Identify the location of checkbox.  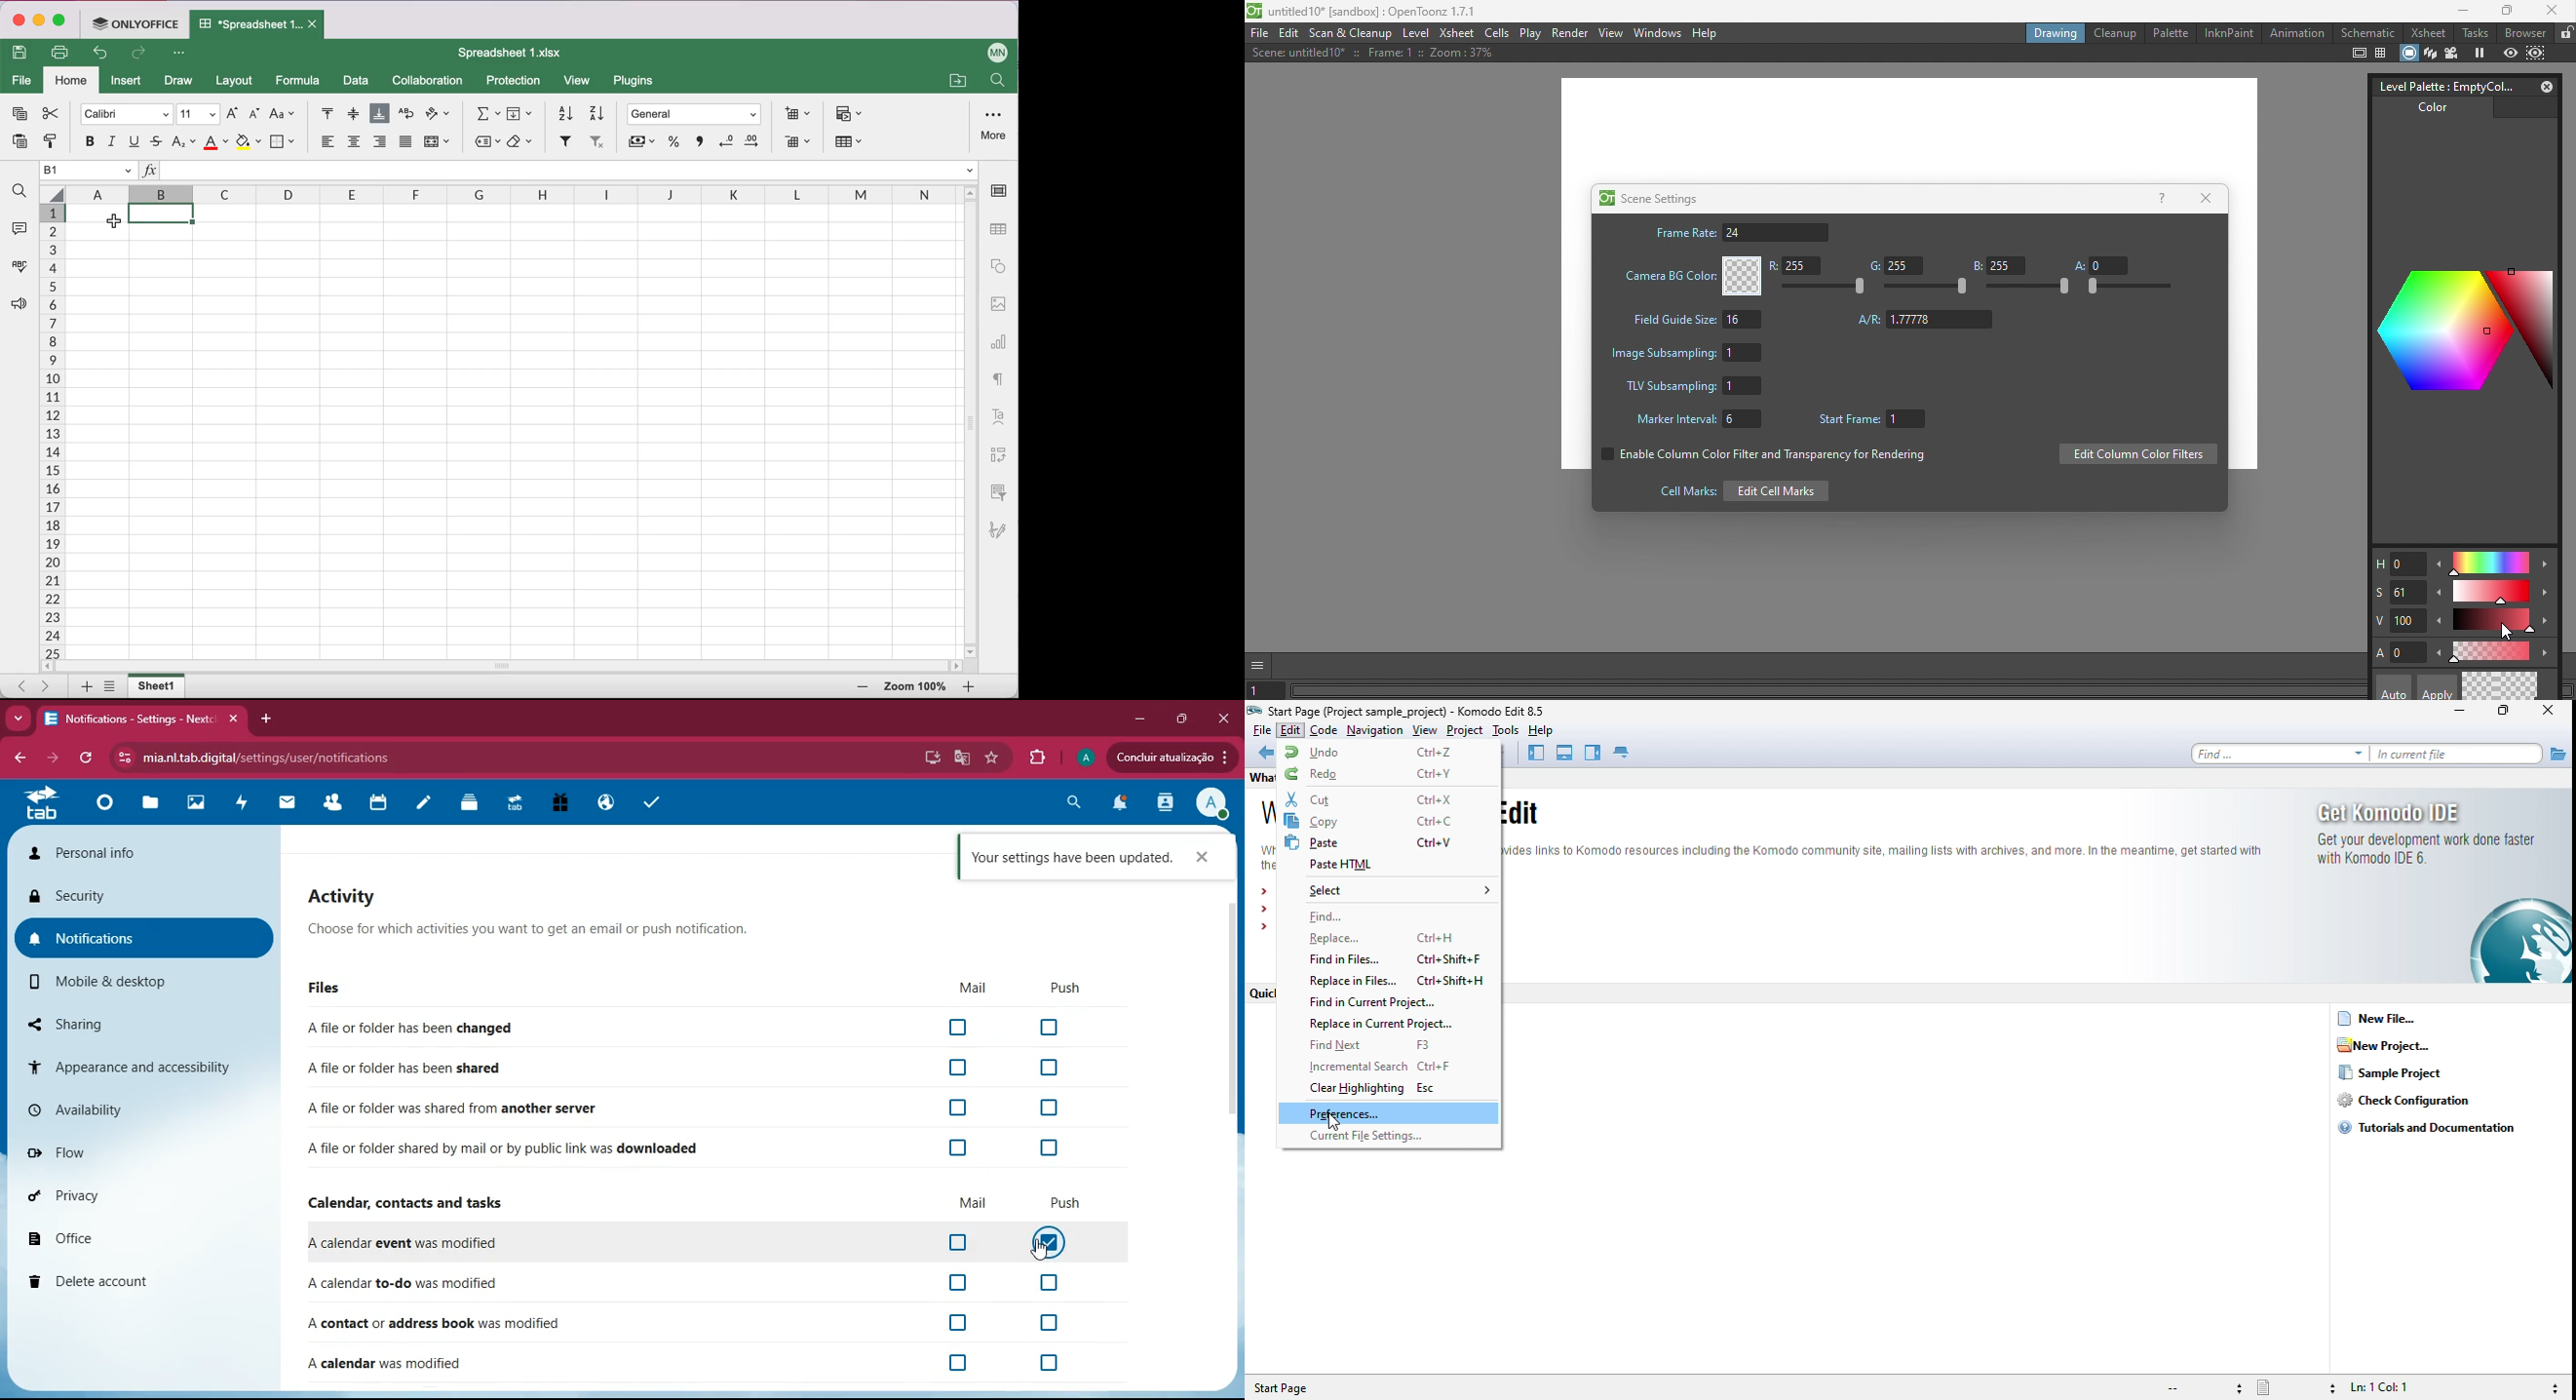
(1049, 1067).